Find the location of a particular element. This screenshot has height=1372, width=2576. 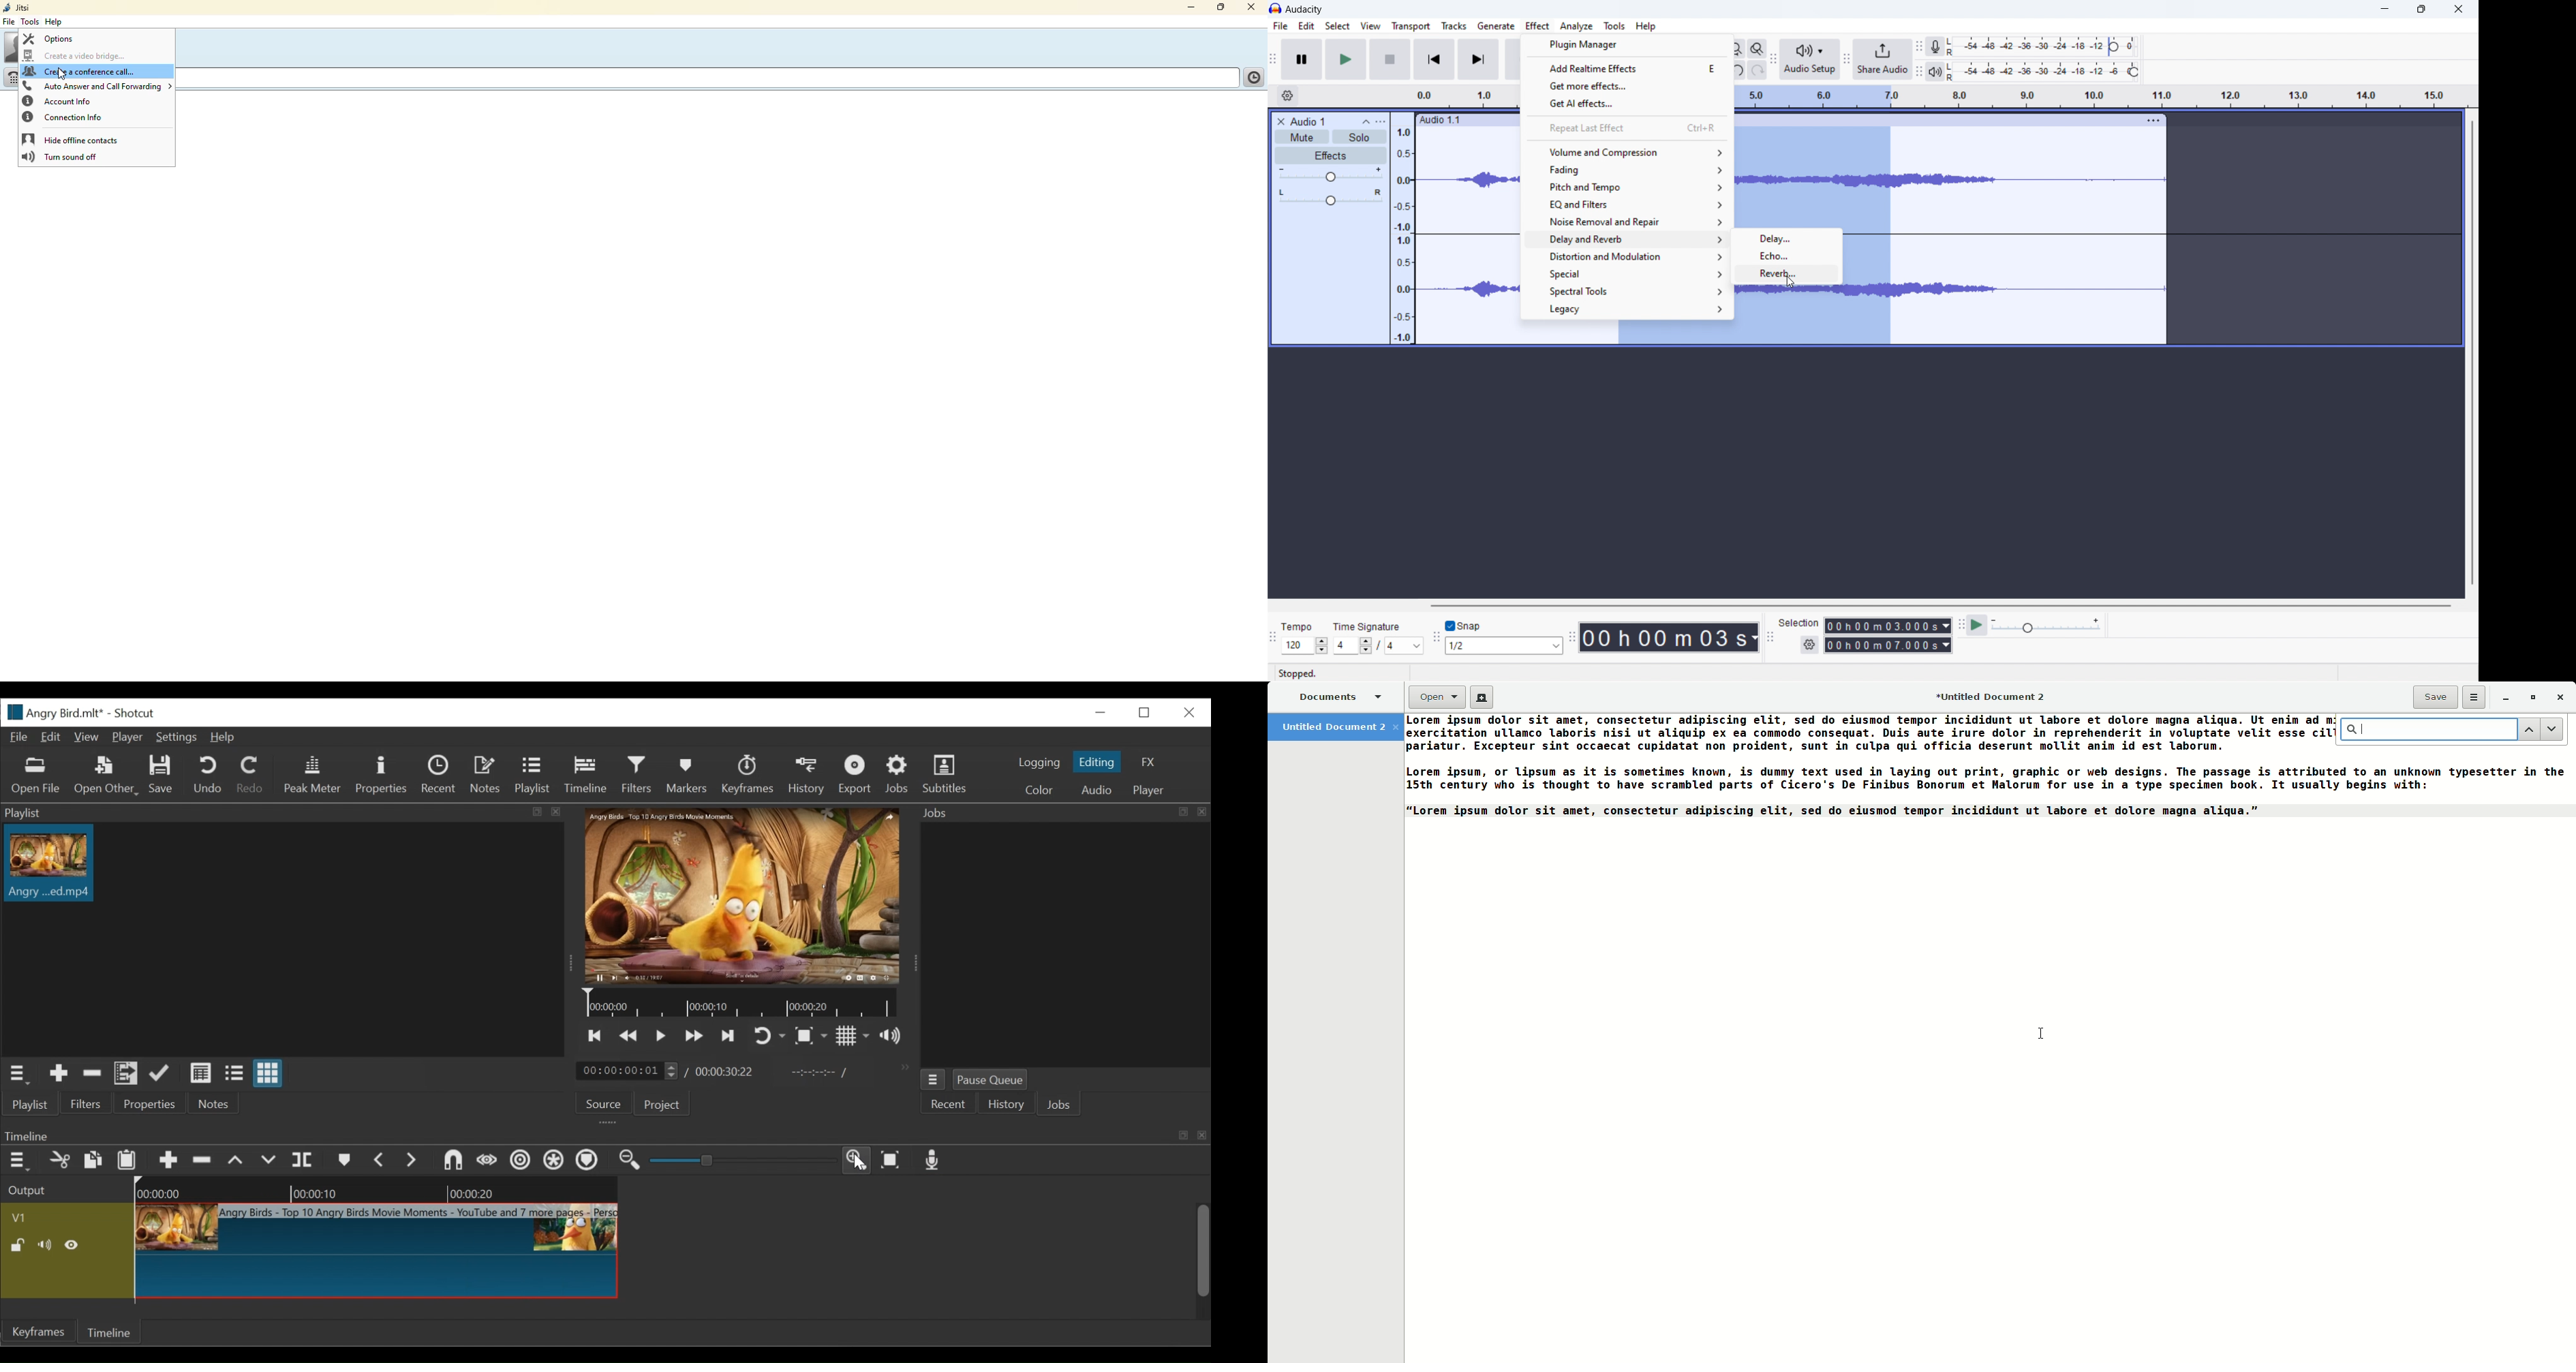

View as detail is located at coordinates (201, 1074).